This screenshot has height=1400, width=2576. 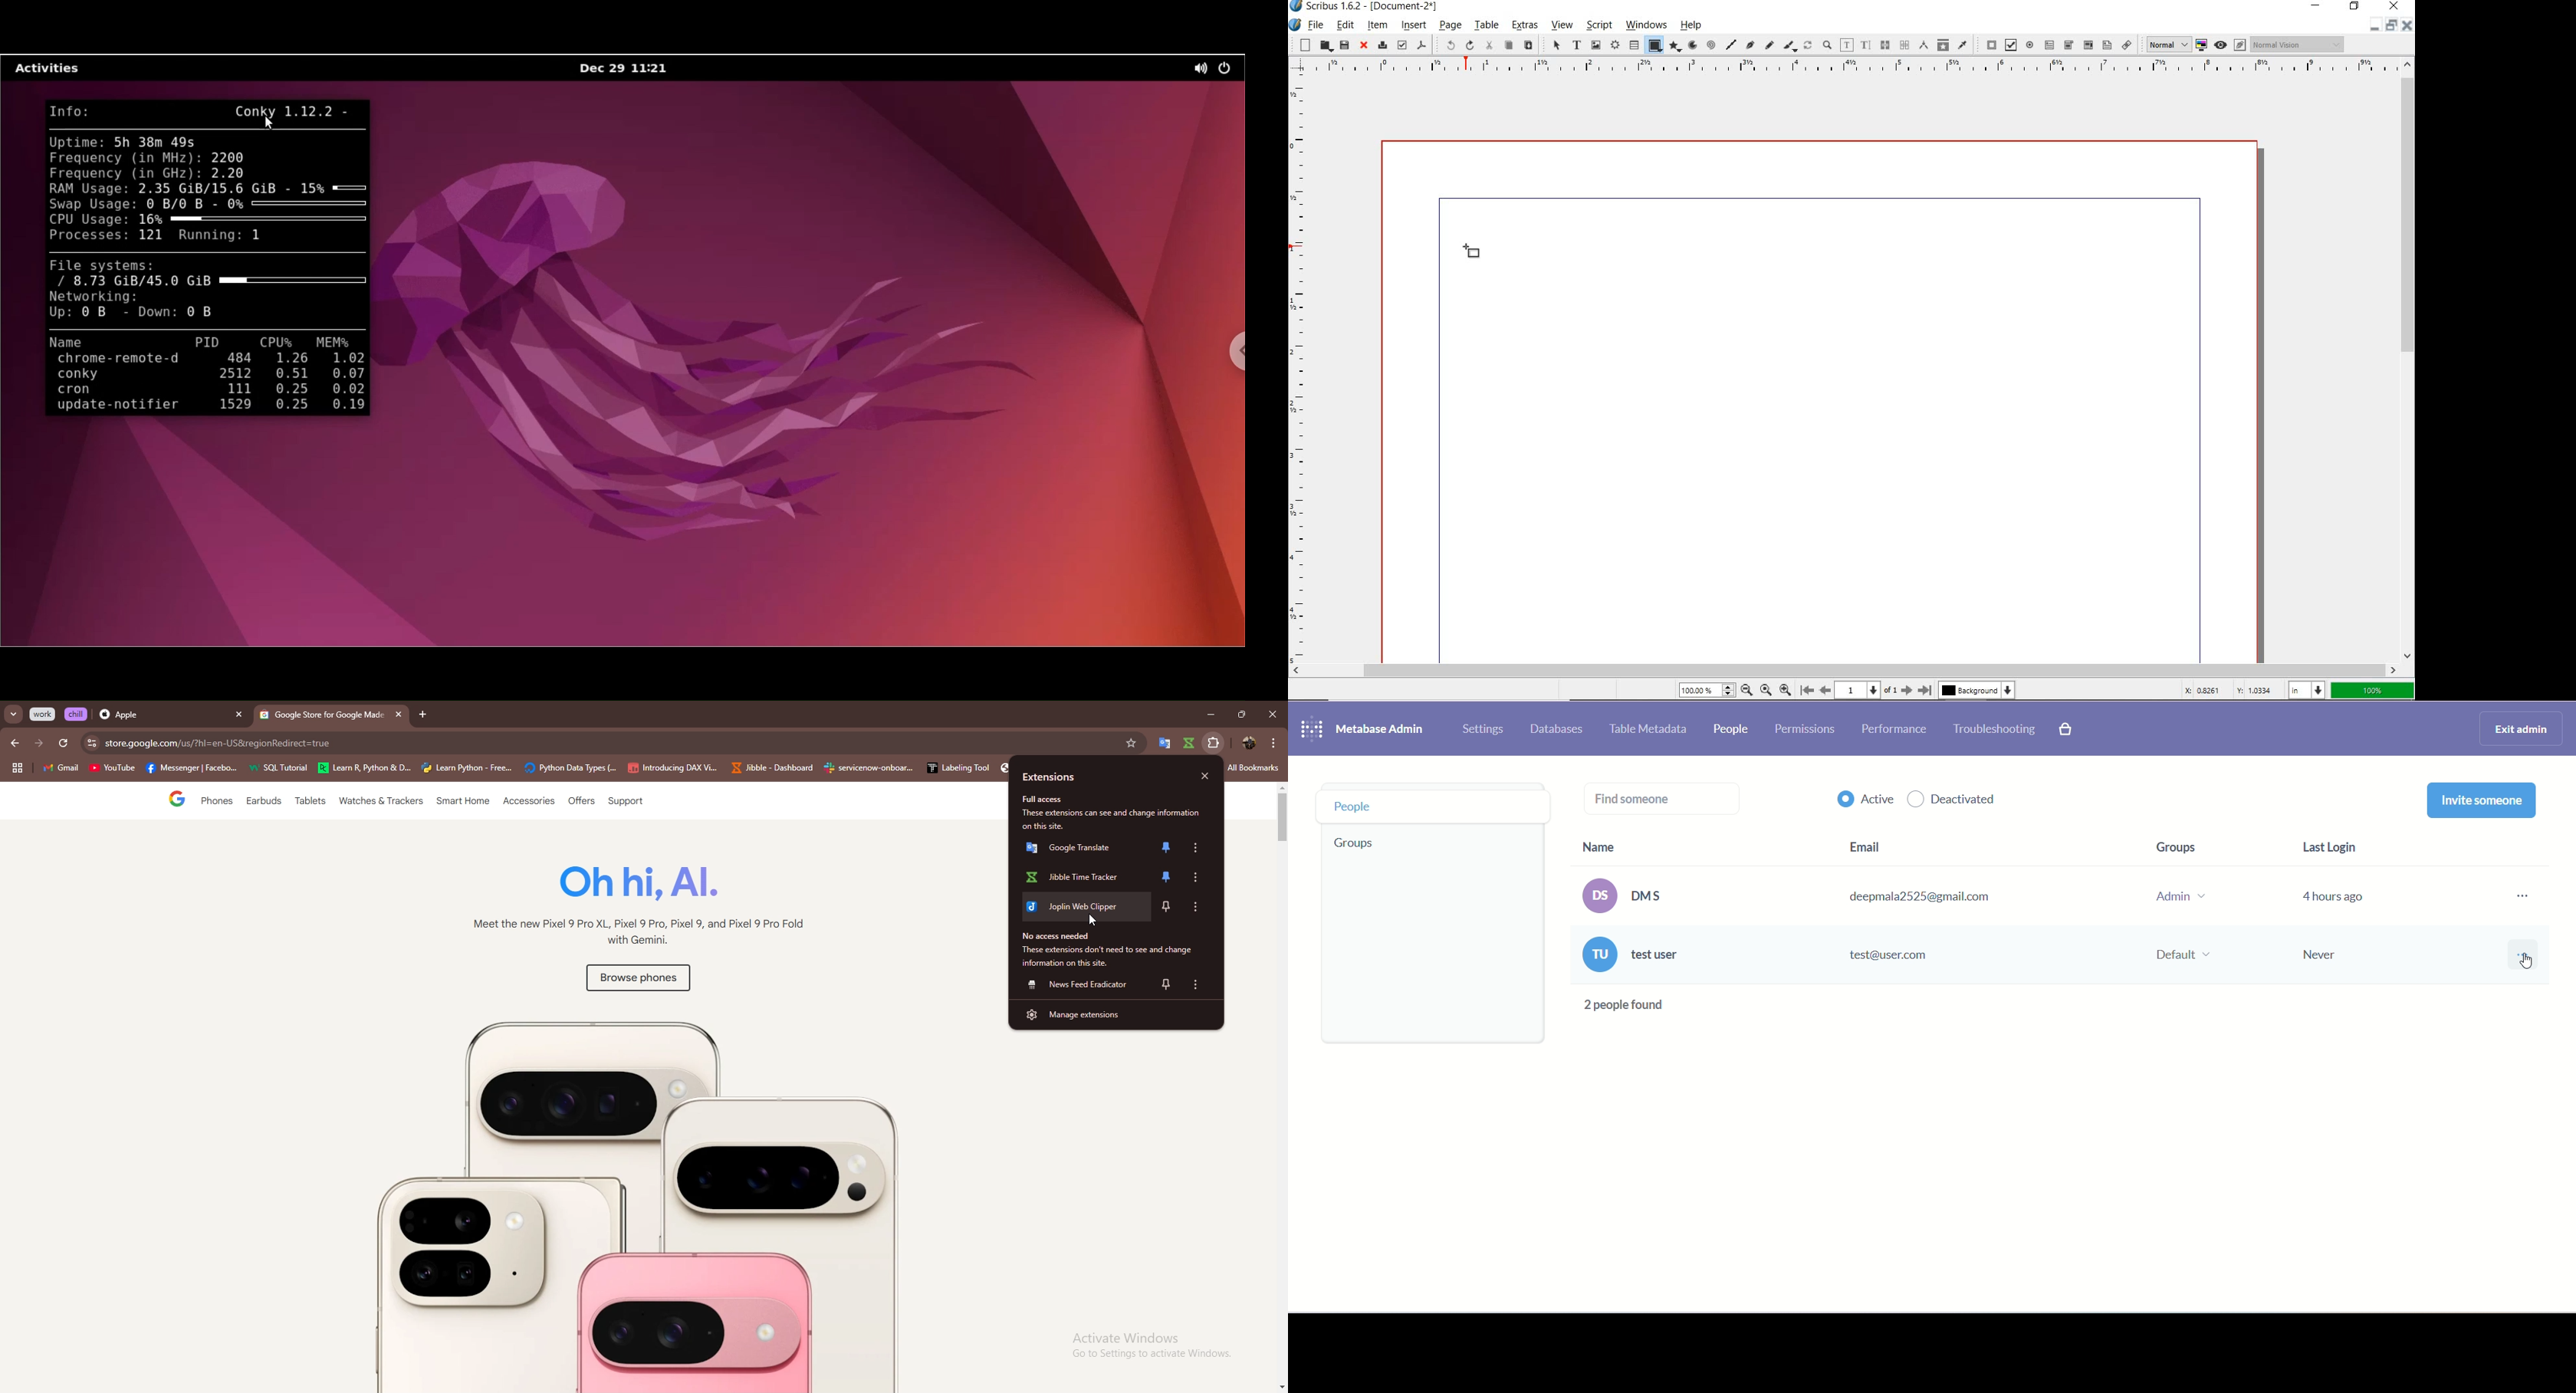 I want to click on News Feed Eradicator, so click(x=1079, y=984).